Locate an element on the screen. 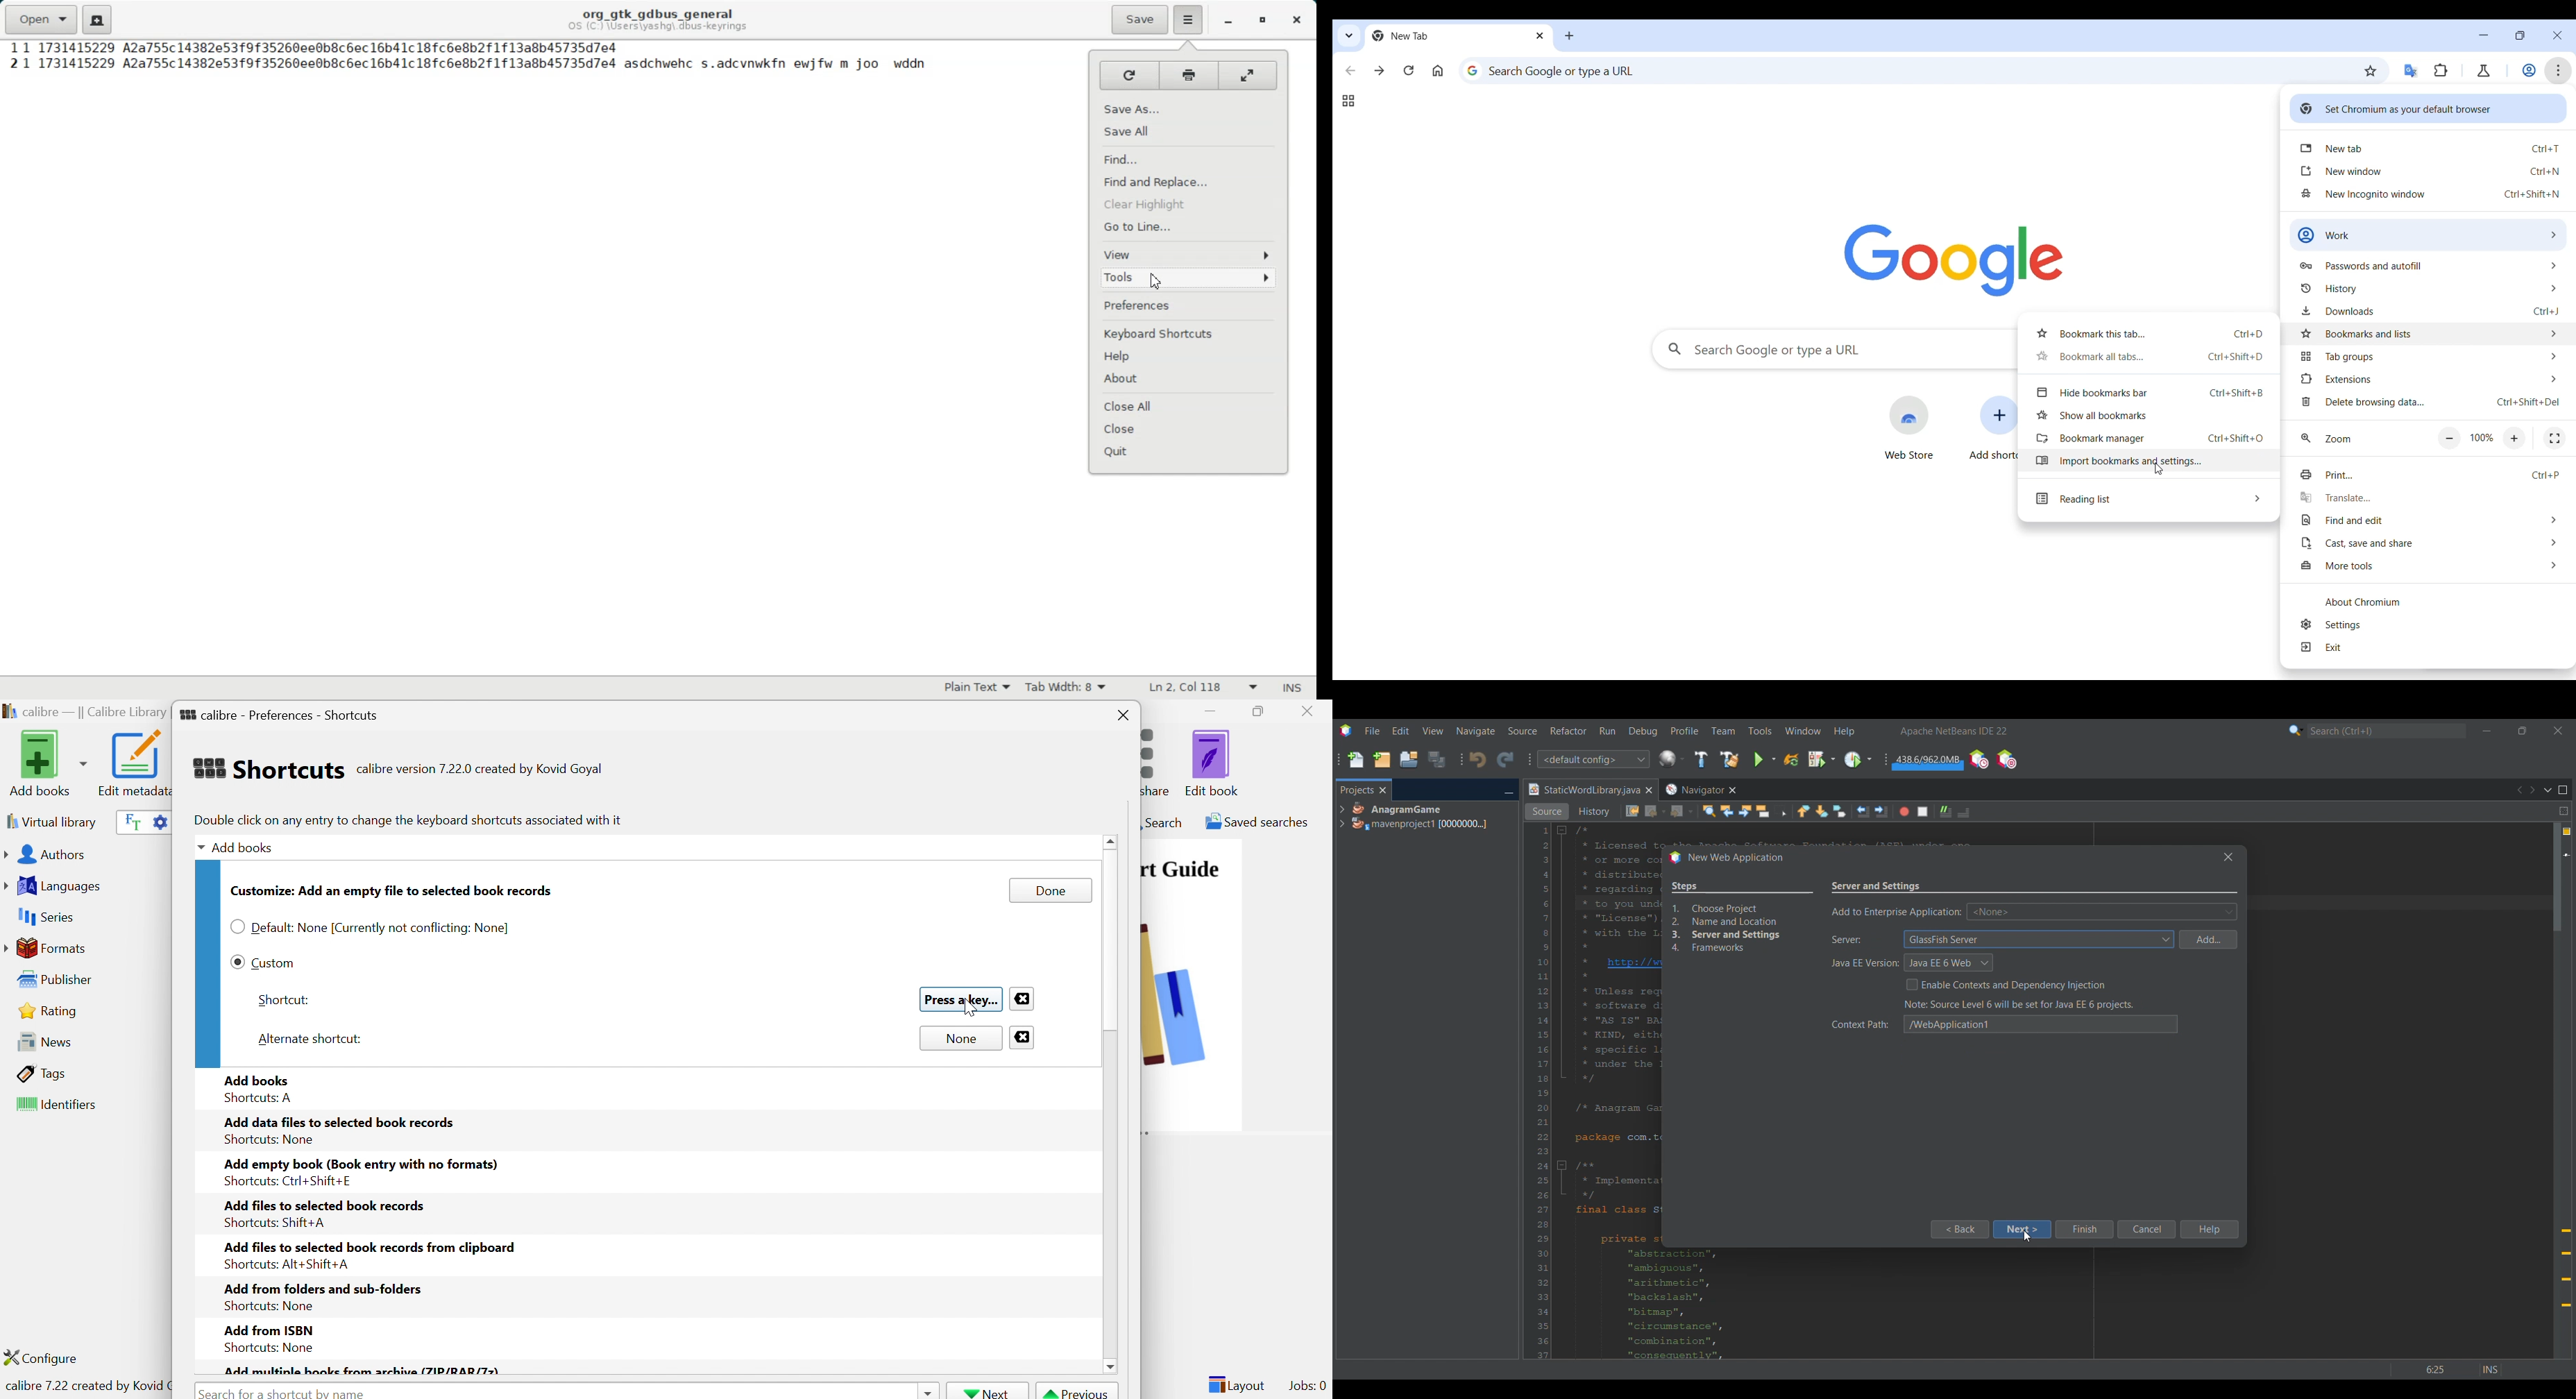  Search tabs is located at coordinates (1350, 36).